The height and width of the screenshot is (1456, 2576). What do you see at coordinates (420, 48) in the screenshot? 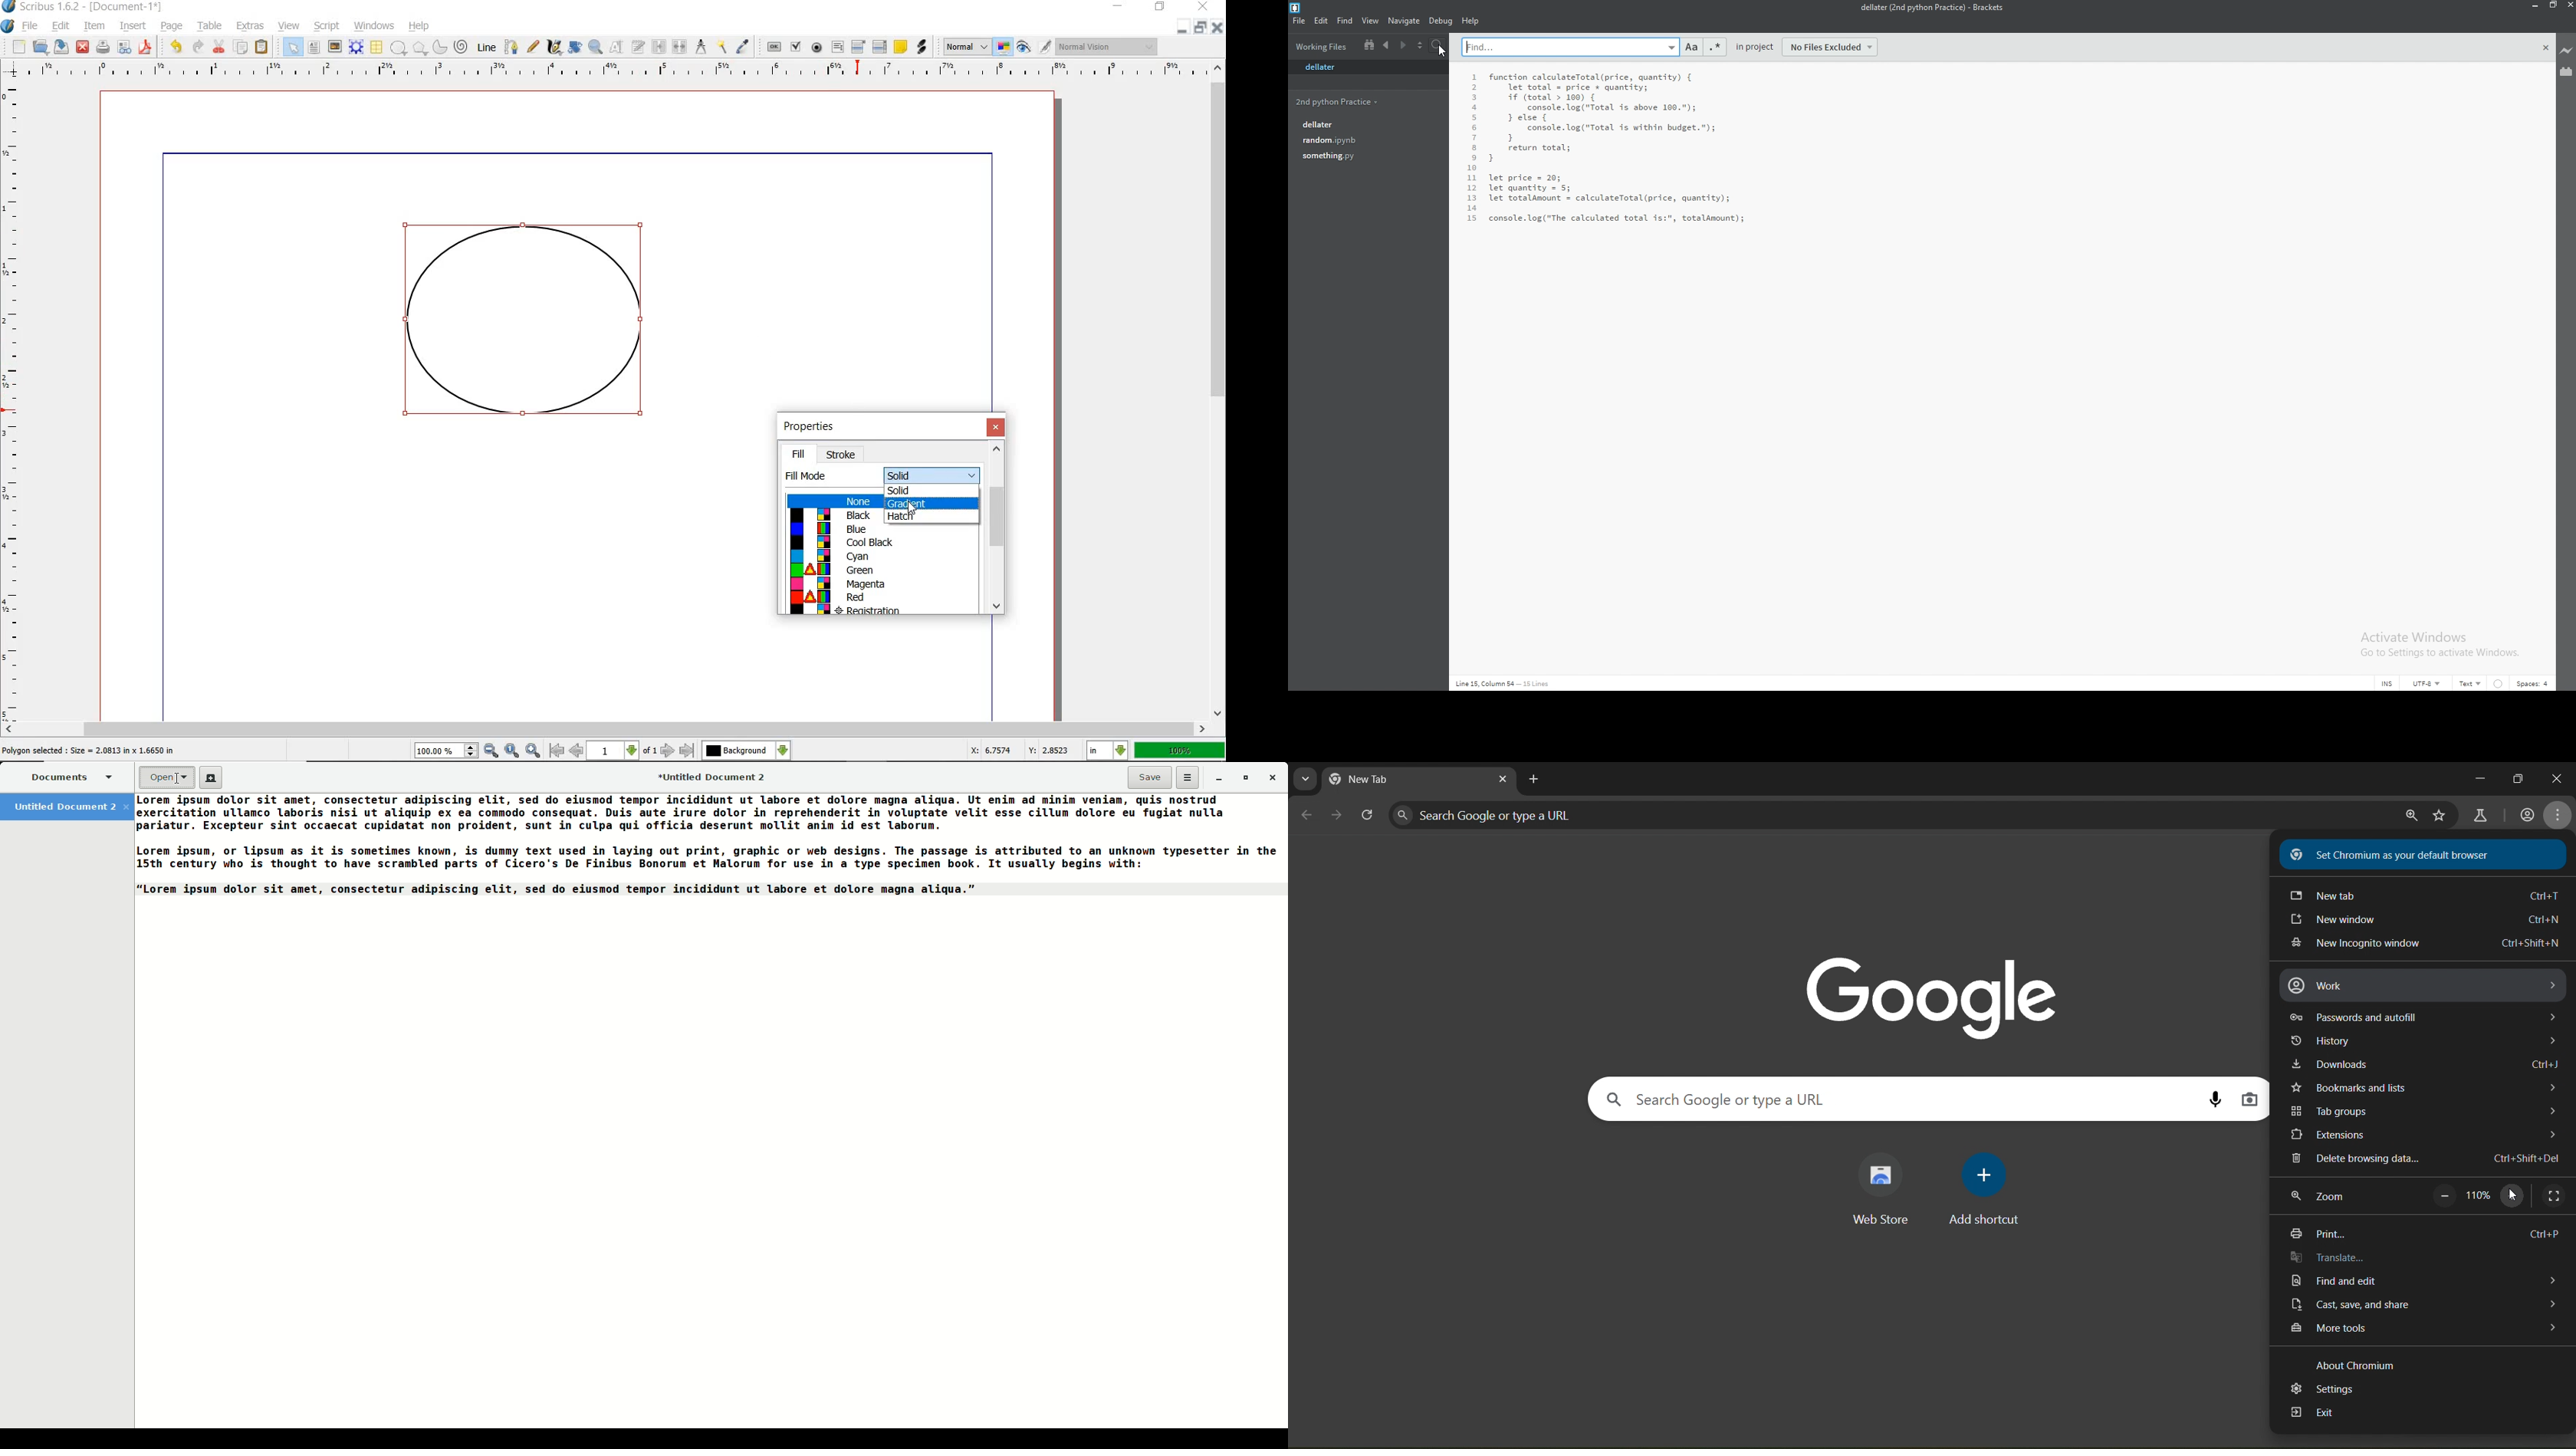
I see `POLYGON` at bounding box center [420, 48].